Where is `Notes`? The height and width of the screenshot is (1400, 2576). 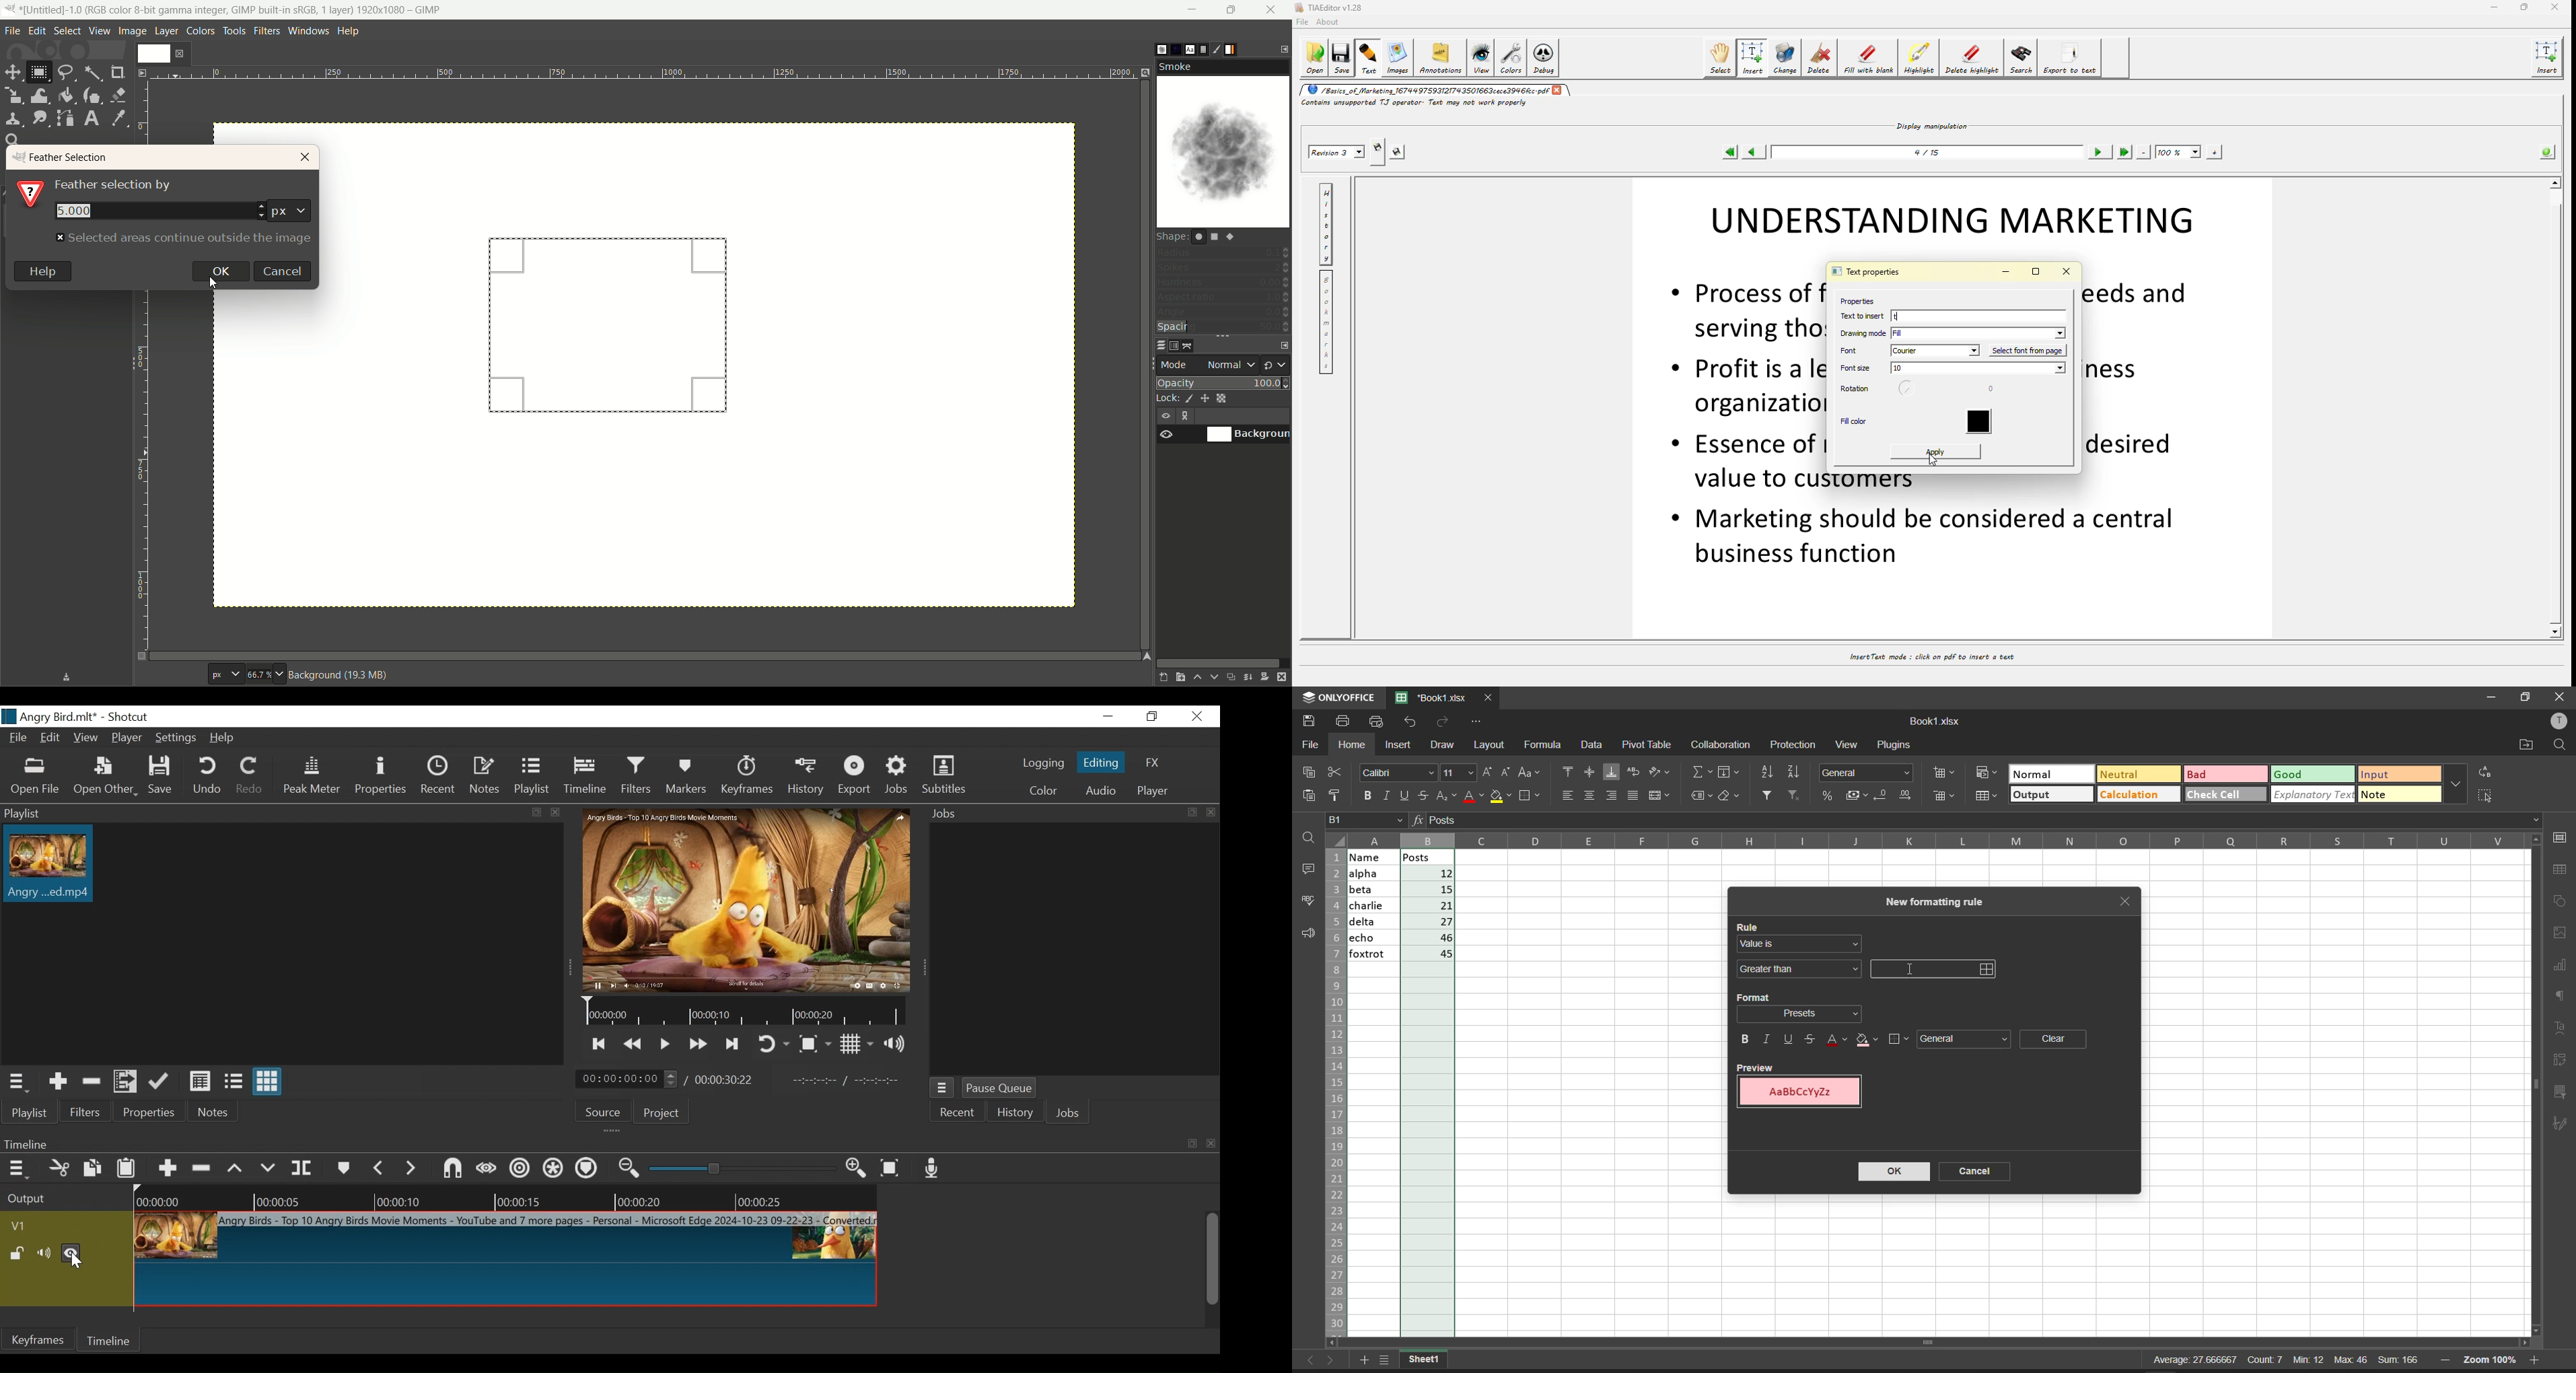 Notes is located at coordinates (214, 1110).